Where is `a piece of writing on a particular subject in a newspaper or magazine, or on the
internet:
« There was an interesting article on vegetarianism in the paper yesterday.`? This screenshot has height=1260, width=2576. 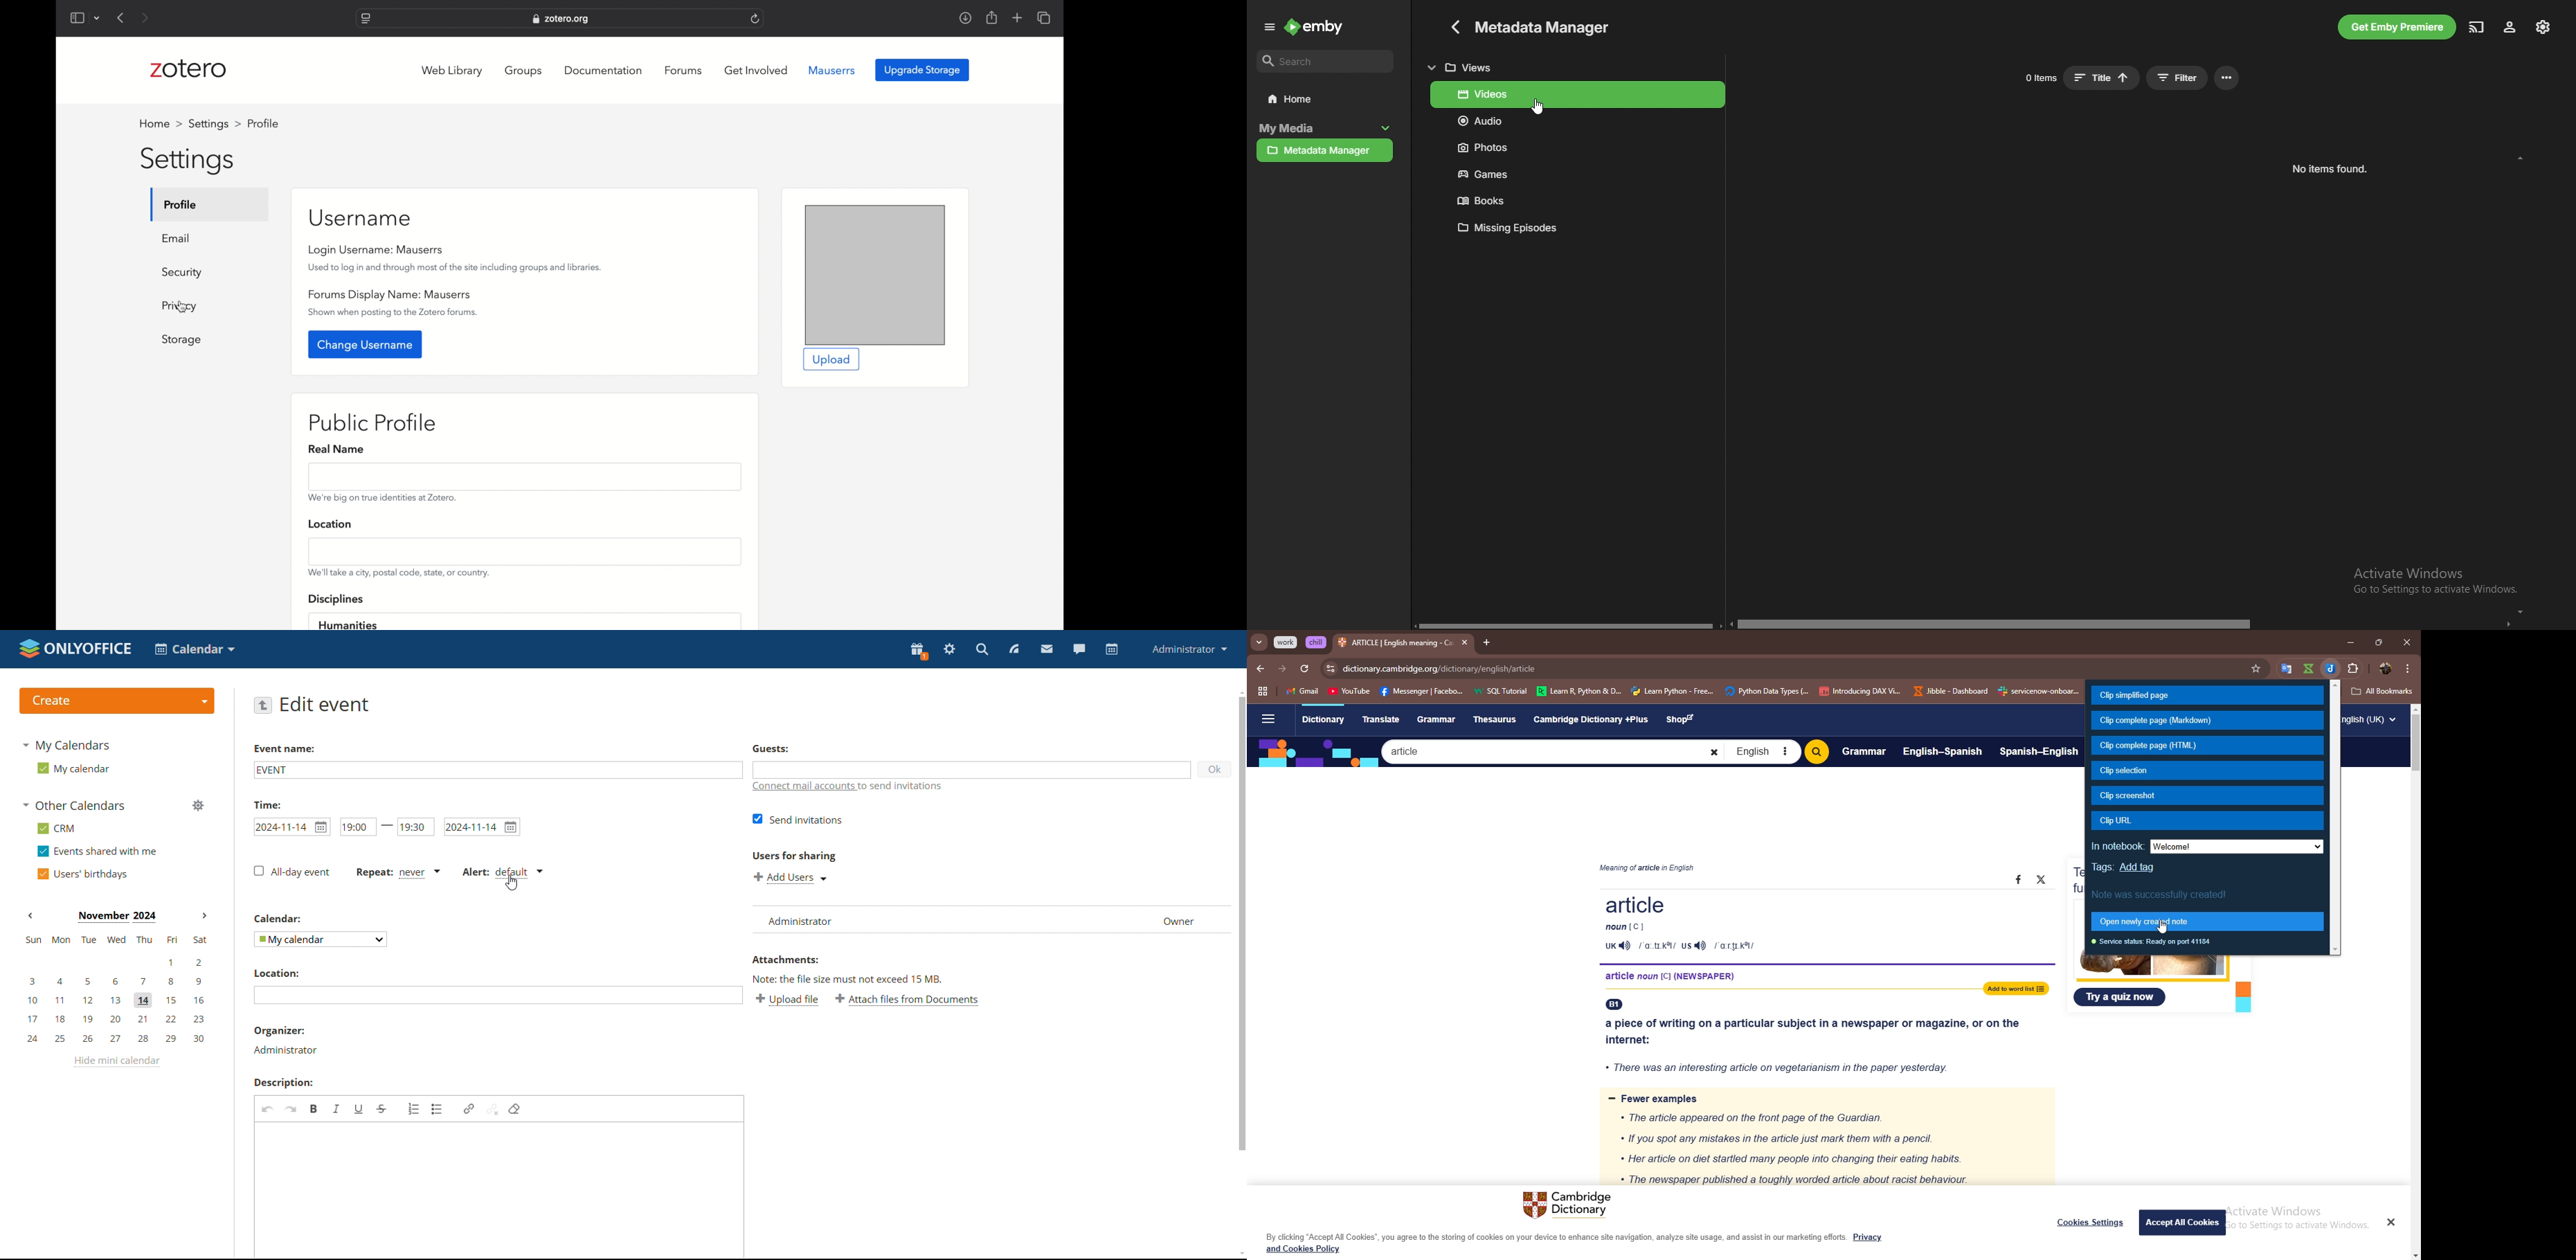 a piece of writing on a particular subject in a newspaper or magazine, or on the
internet:
« There was an interesting article on vegetarianism in the paper yesterday. is located at coordinates (1817, 1042).